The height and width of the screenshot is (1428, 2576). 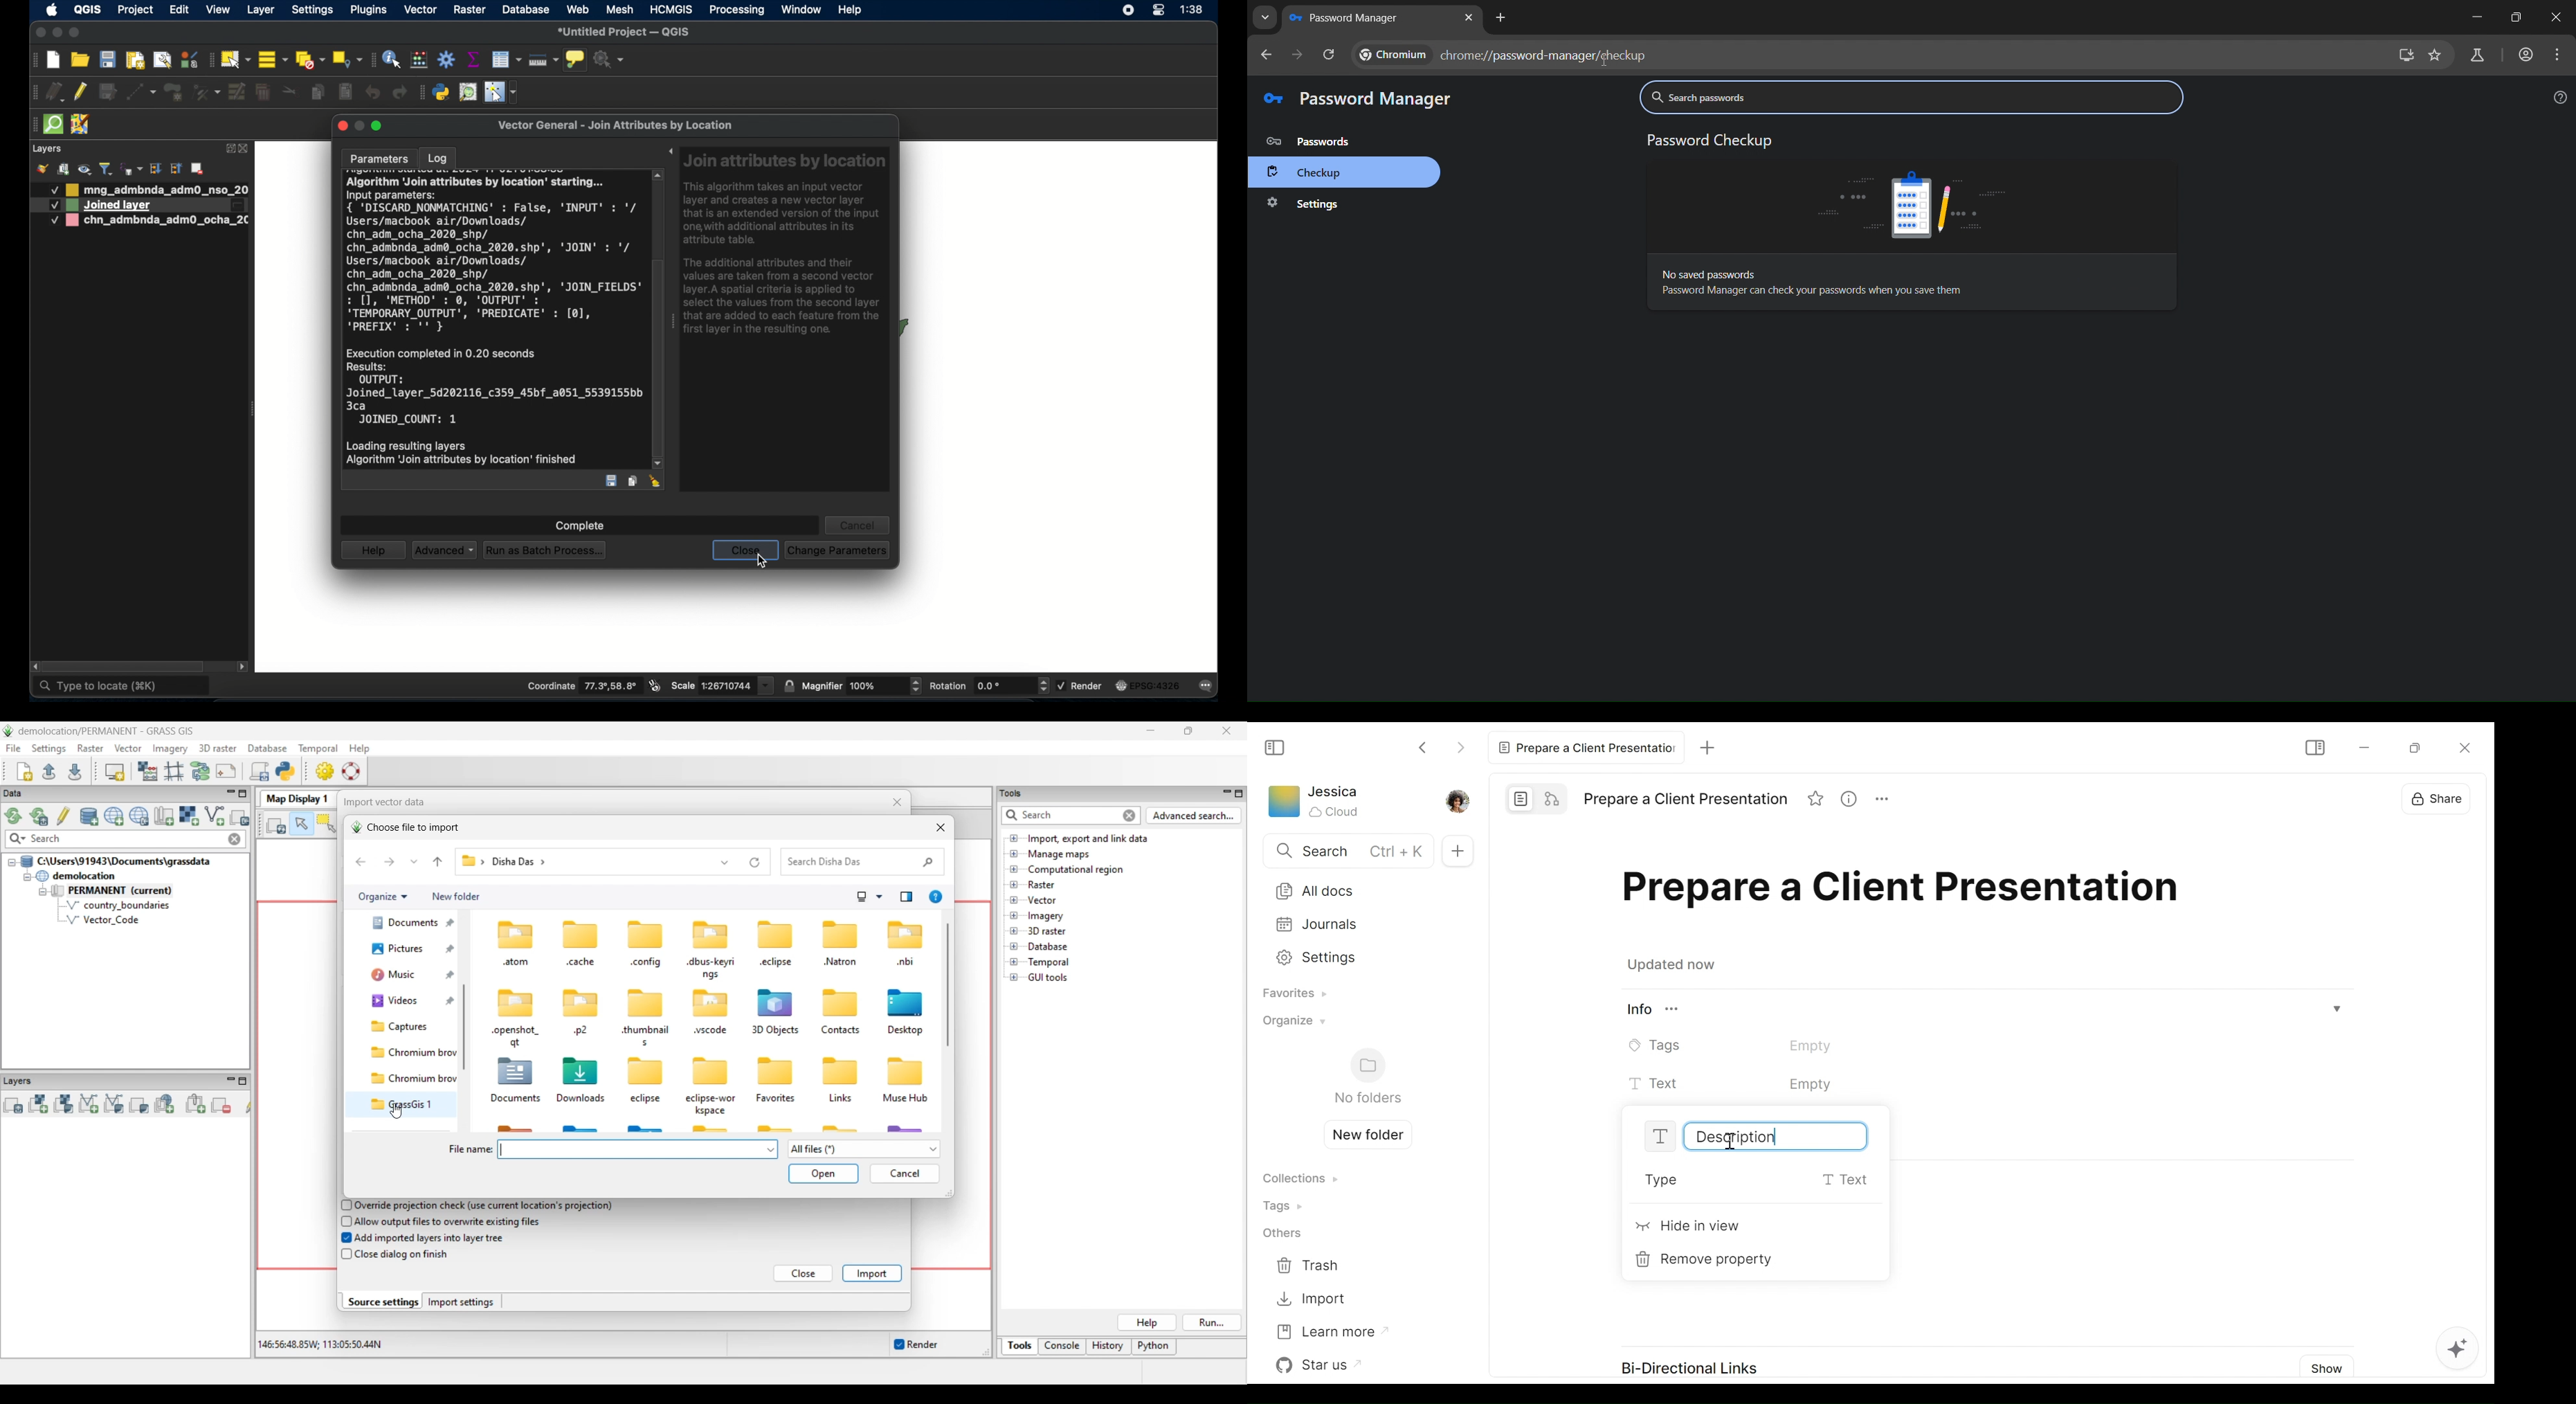 I want to click on edit, so click(x=179, y=9).